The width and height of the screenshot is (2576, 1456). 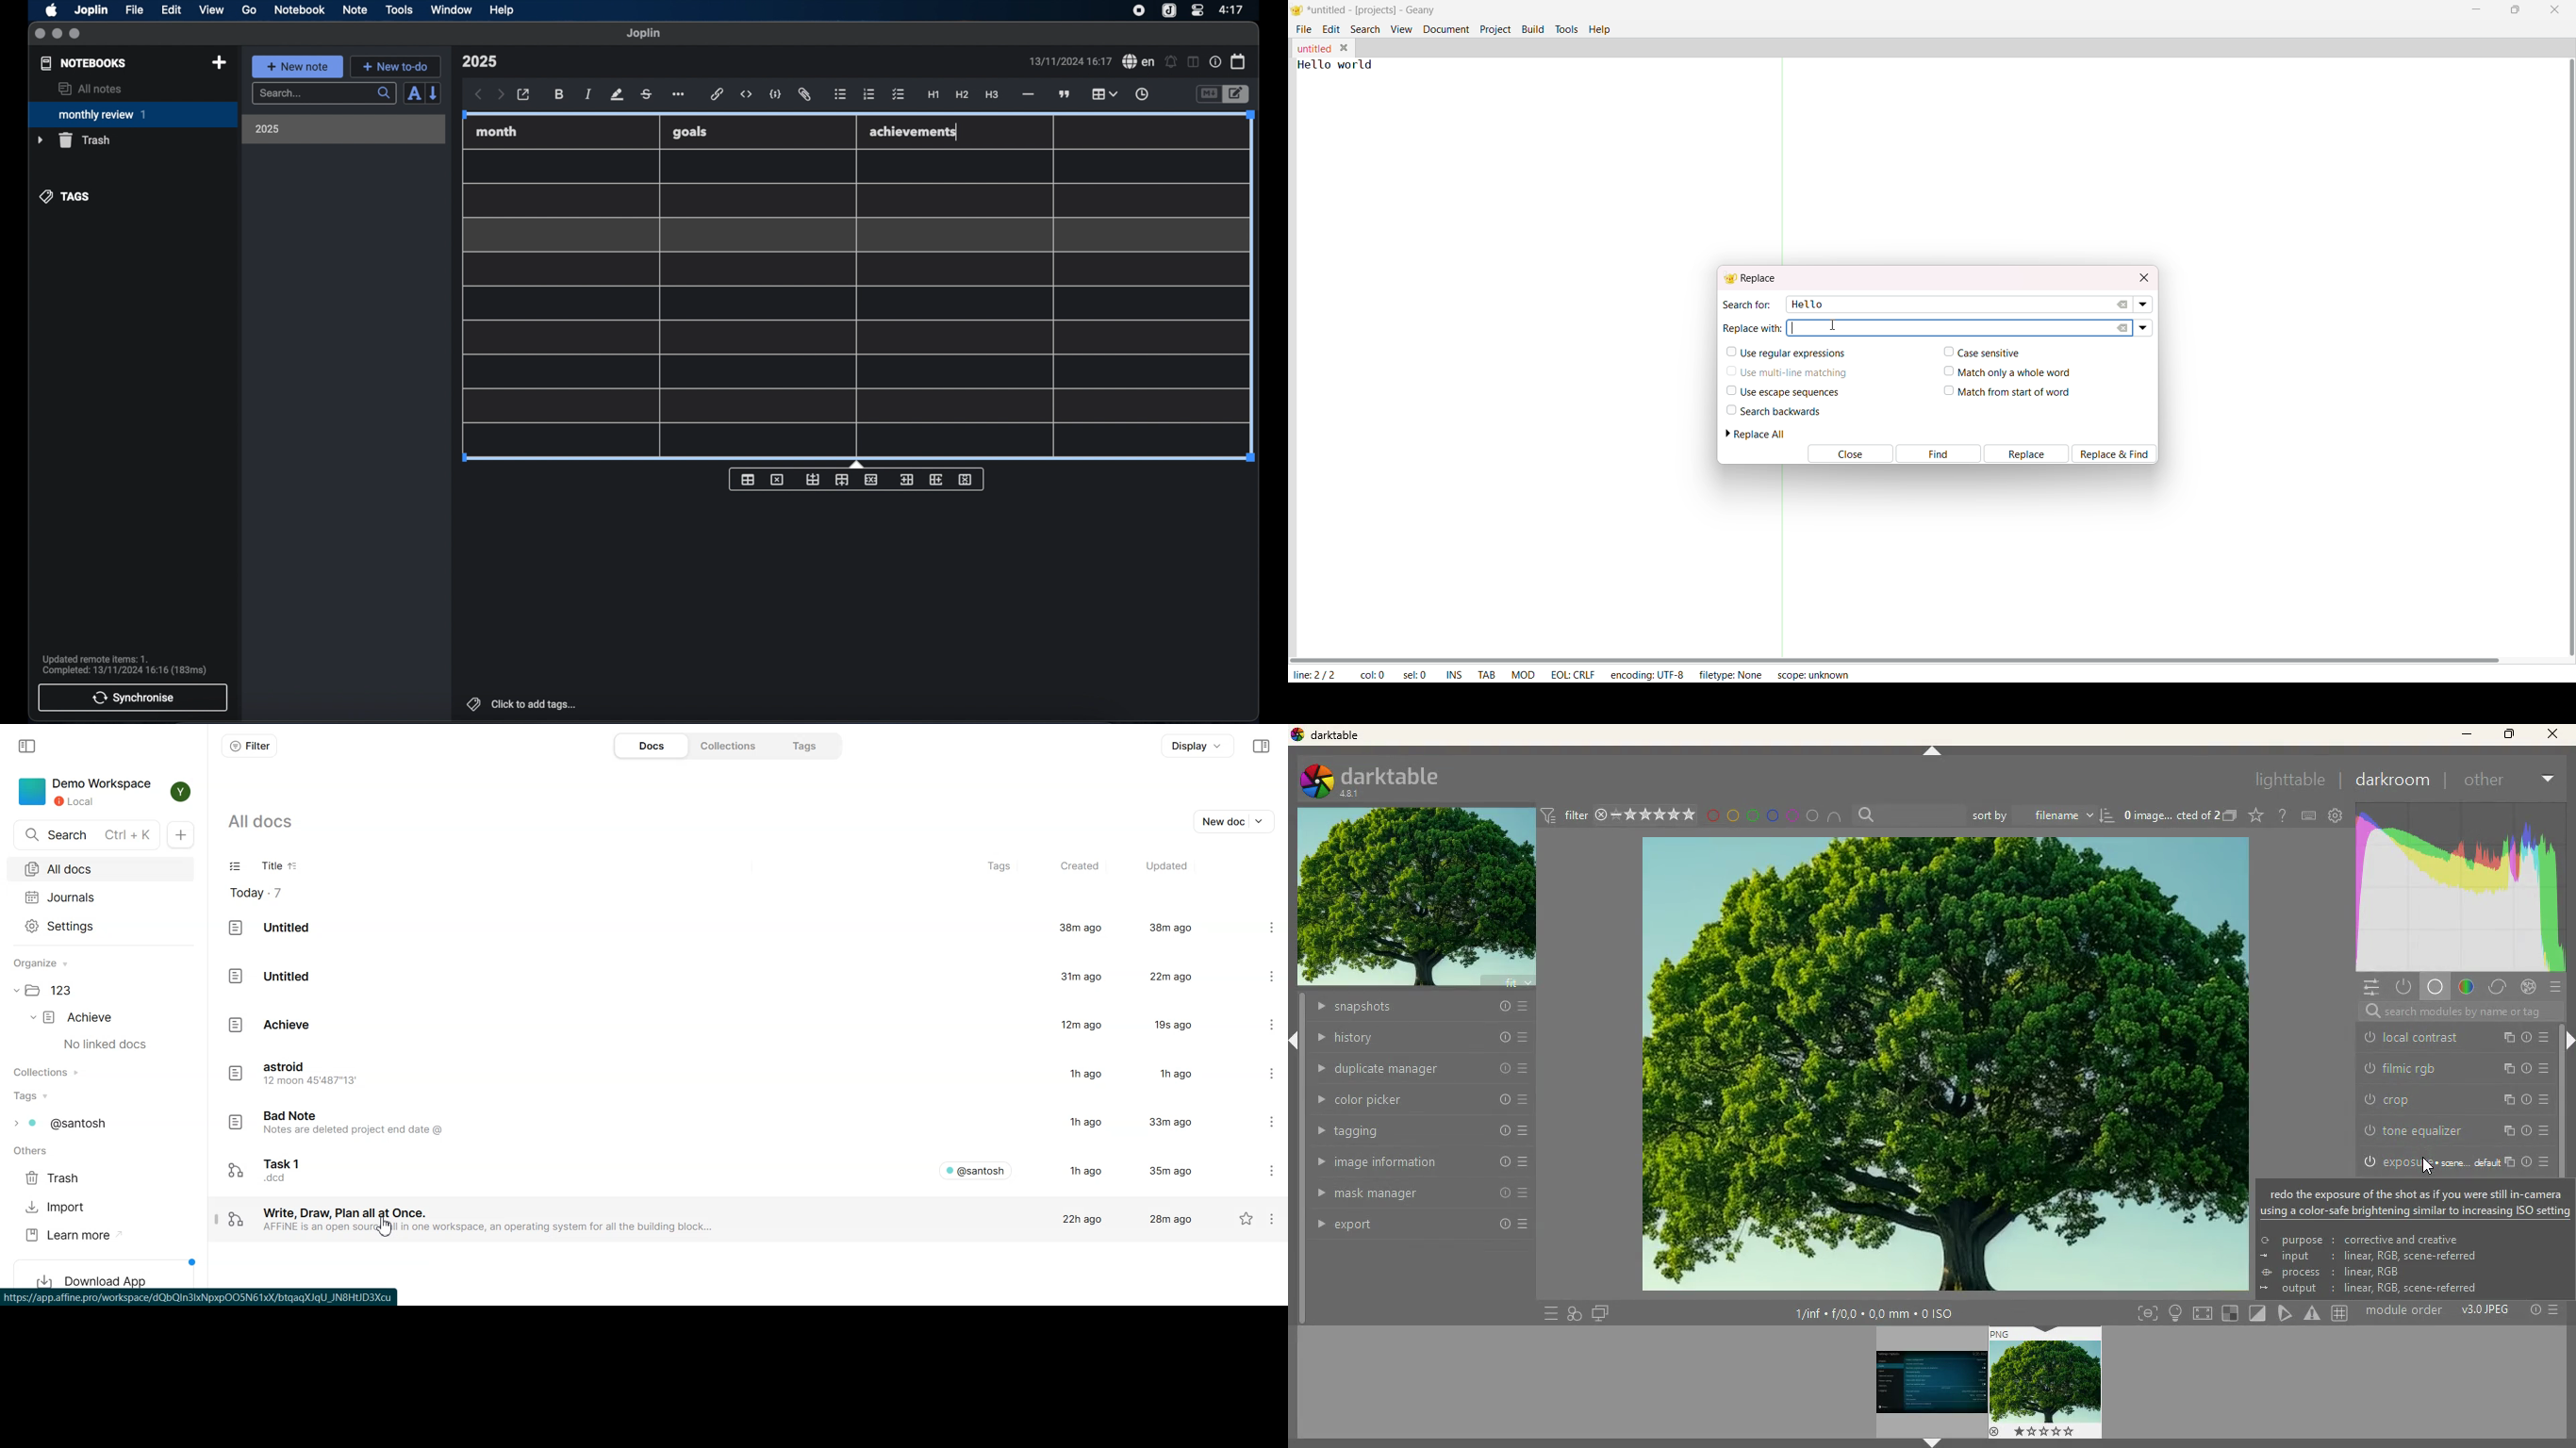 What do you see at coordinates (1171, 62) in the screenshot?
I see `set alarm` at bounding box center [1171, 62].